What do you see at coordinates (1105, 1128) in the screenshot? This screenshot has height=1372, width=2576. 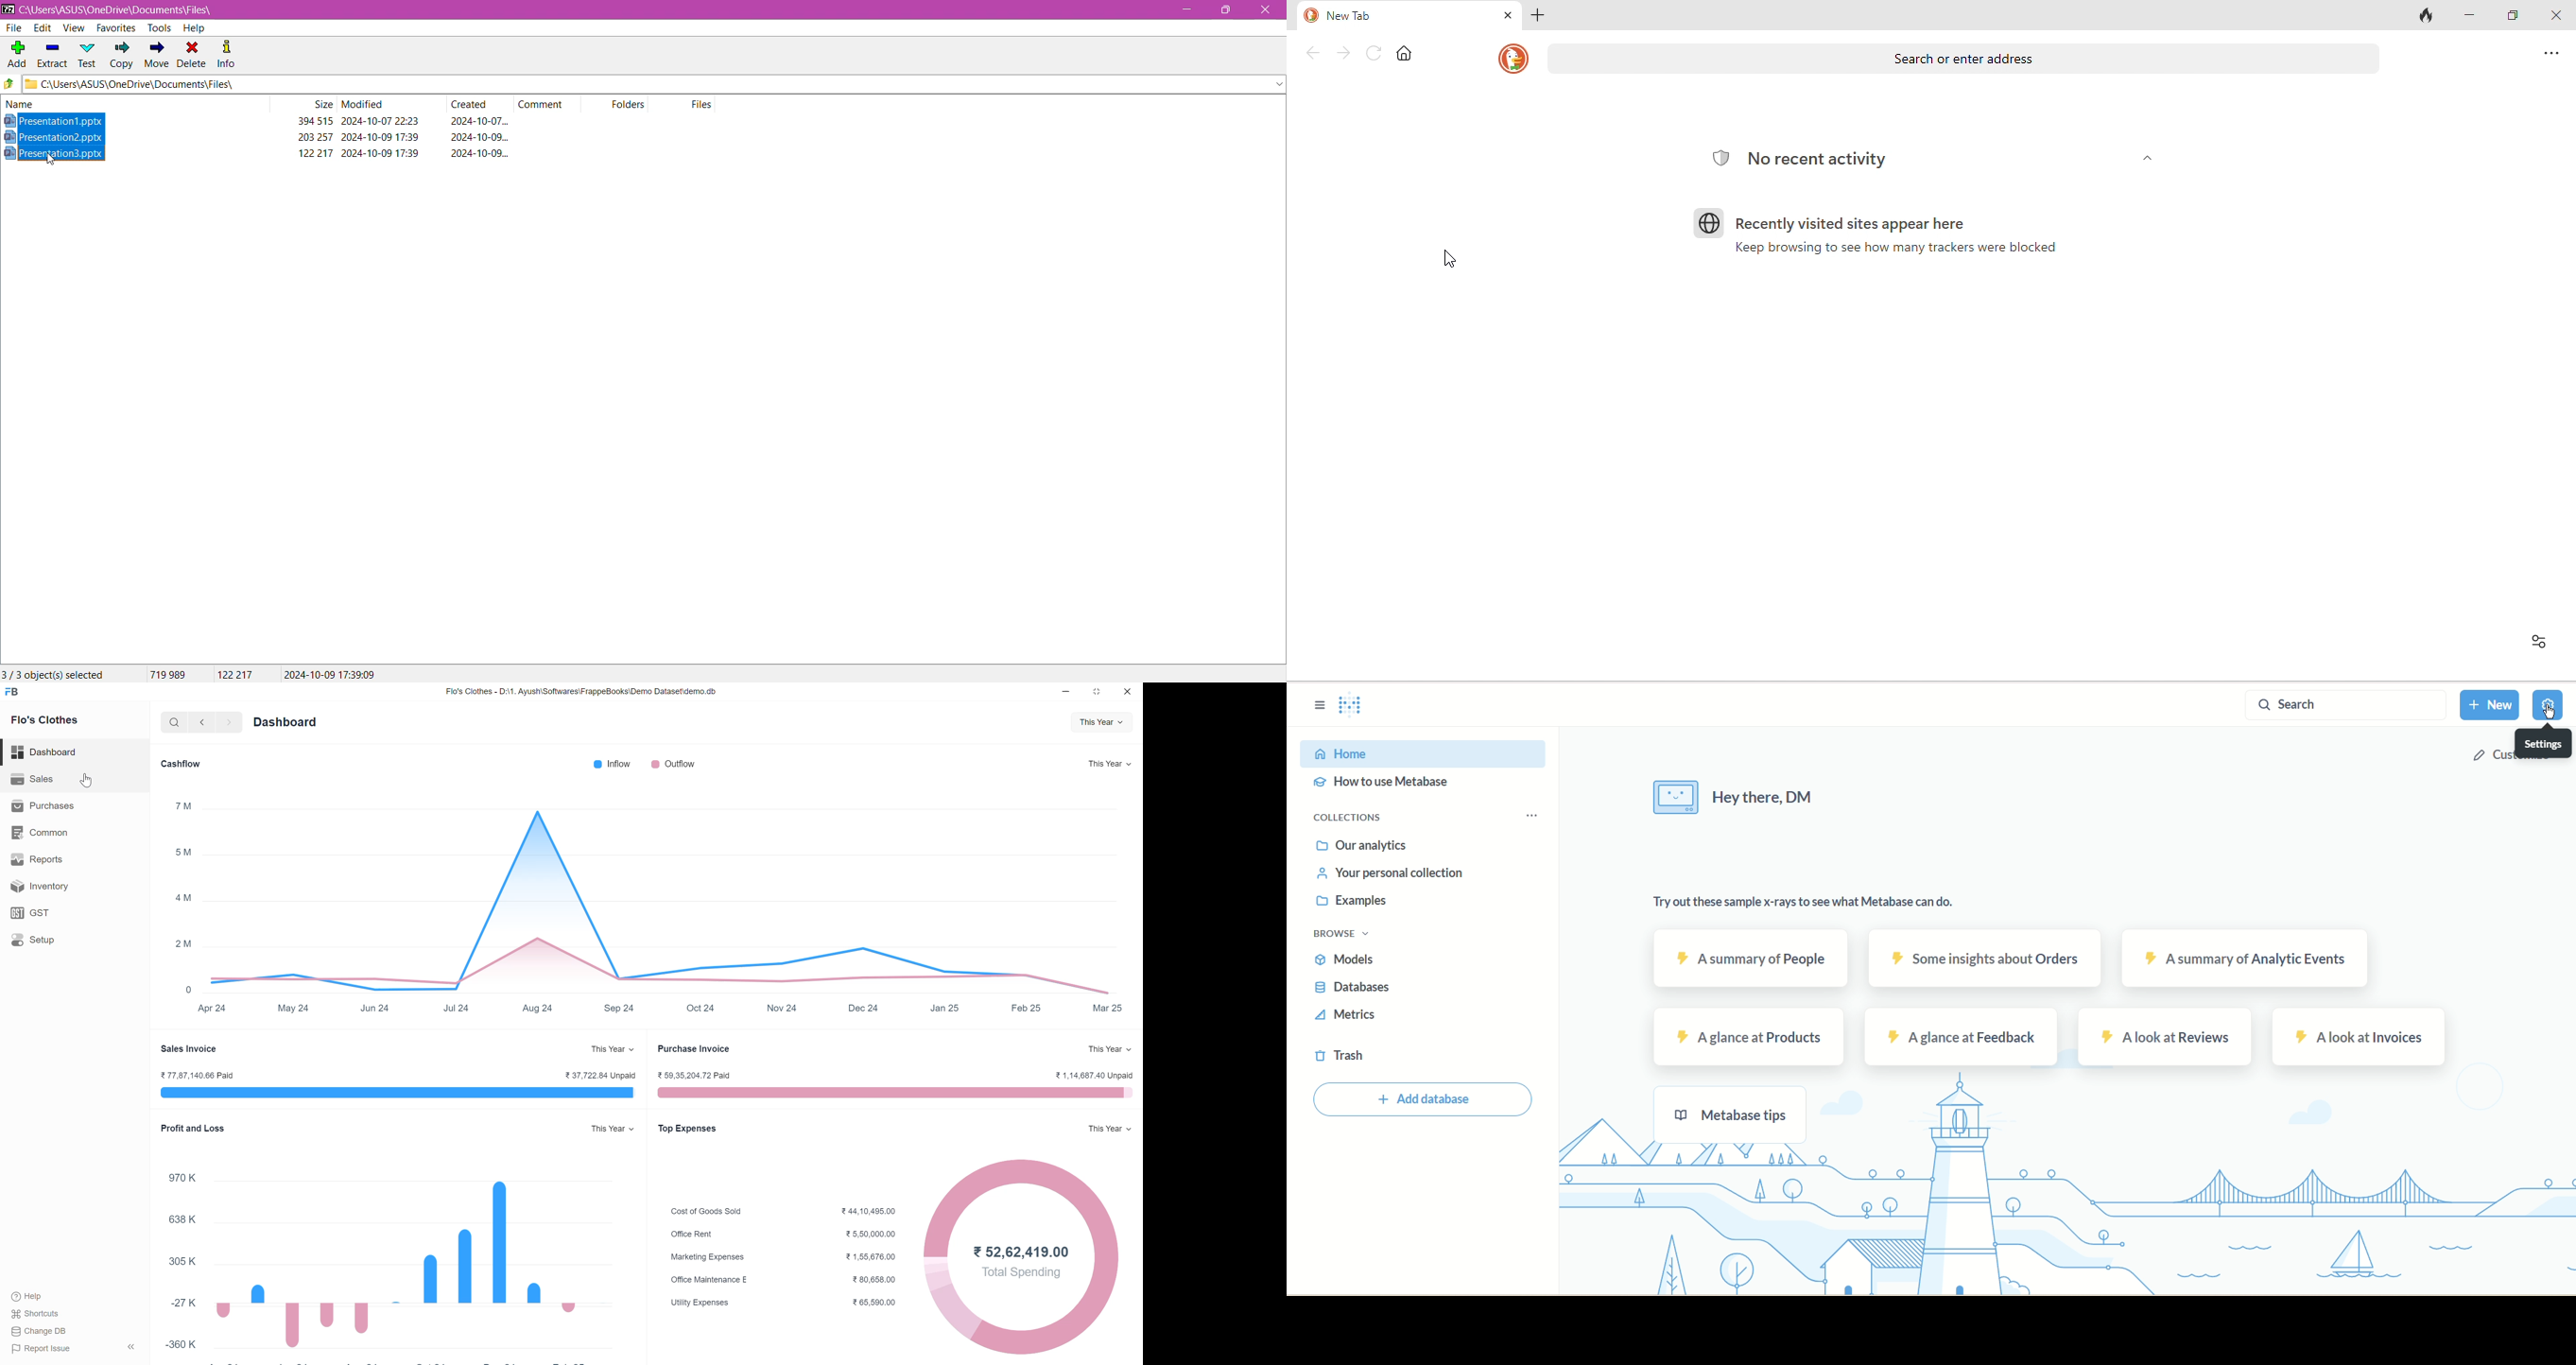 I see `select top expenses timeframe` at bounding box center [1105, 1128].